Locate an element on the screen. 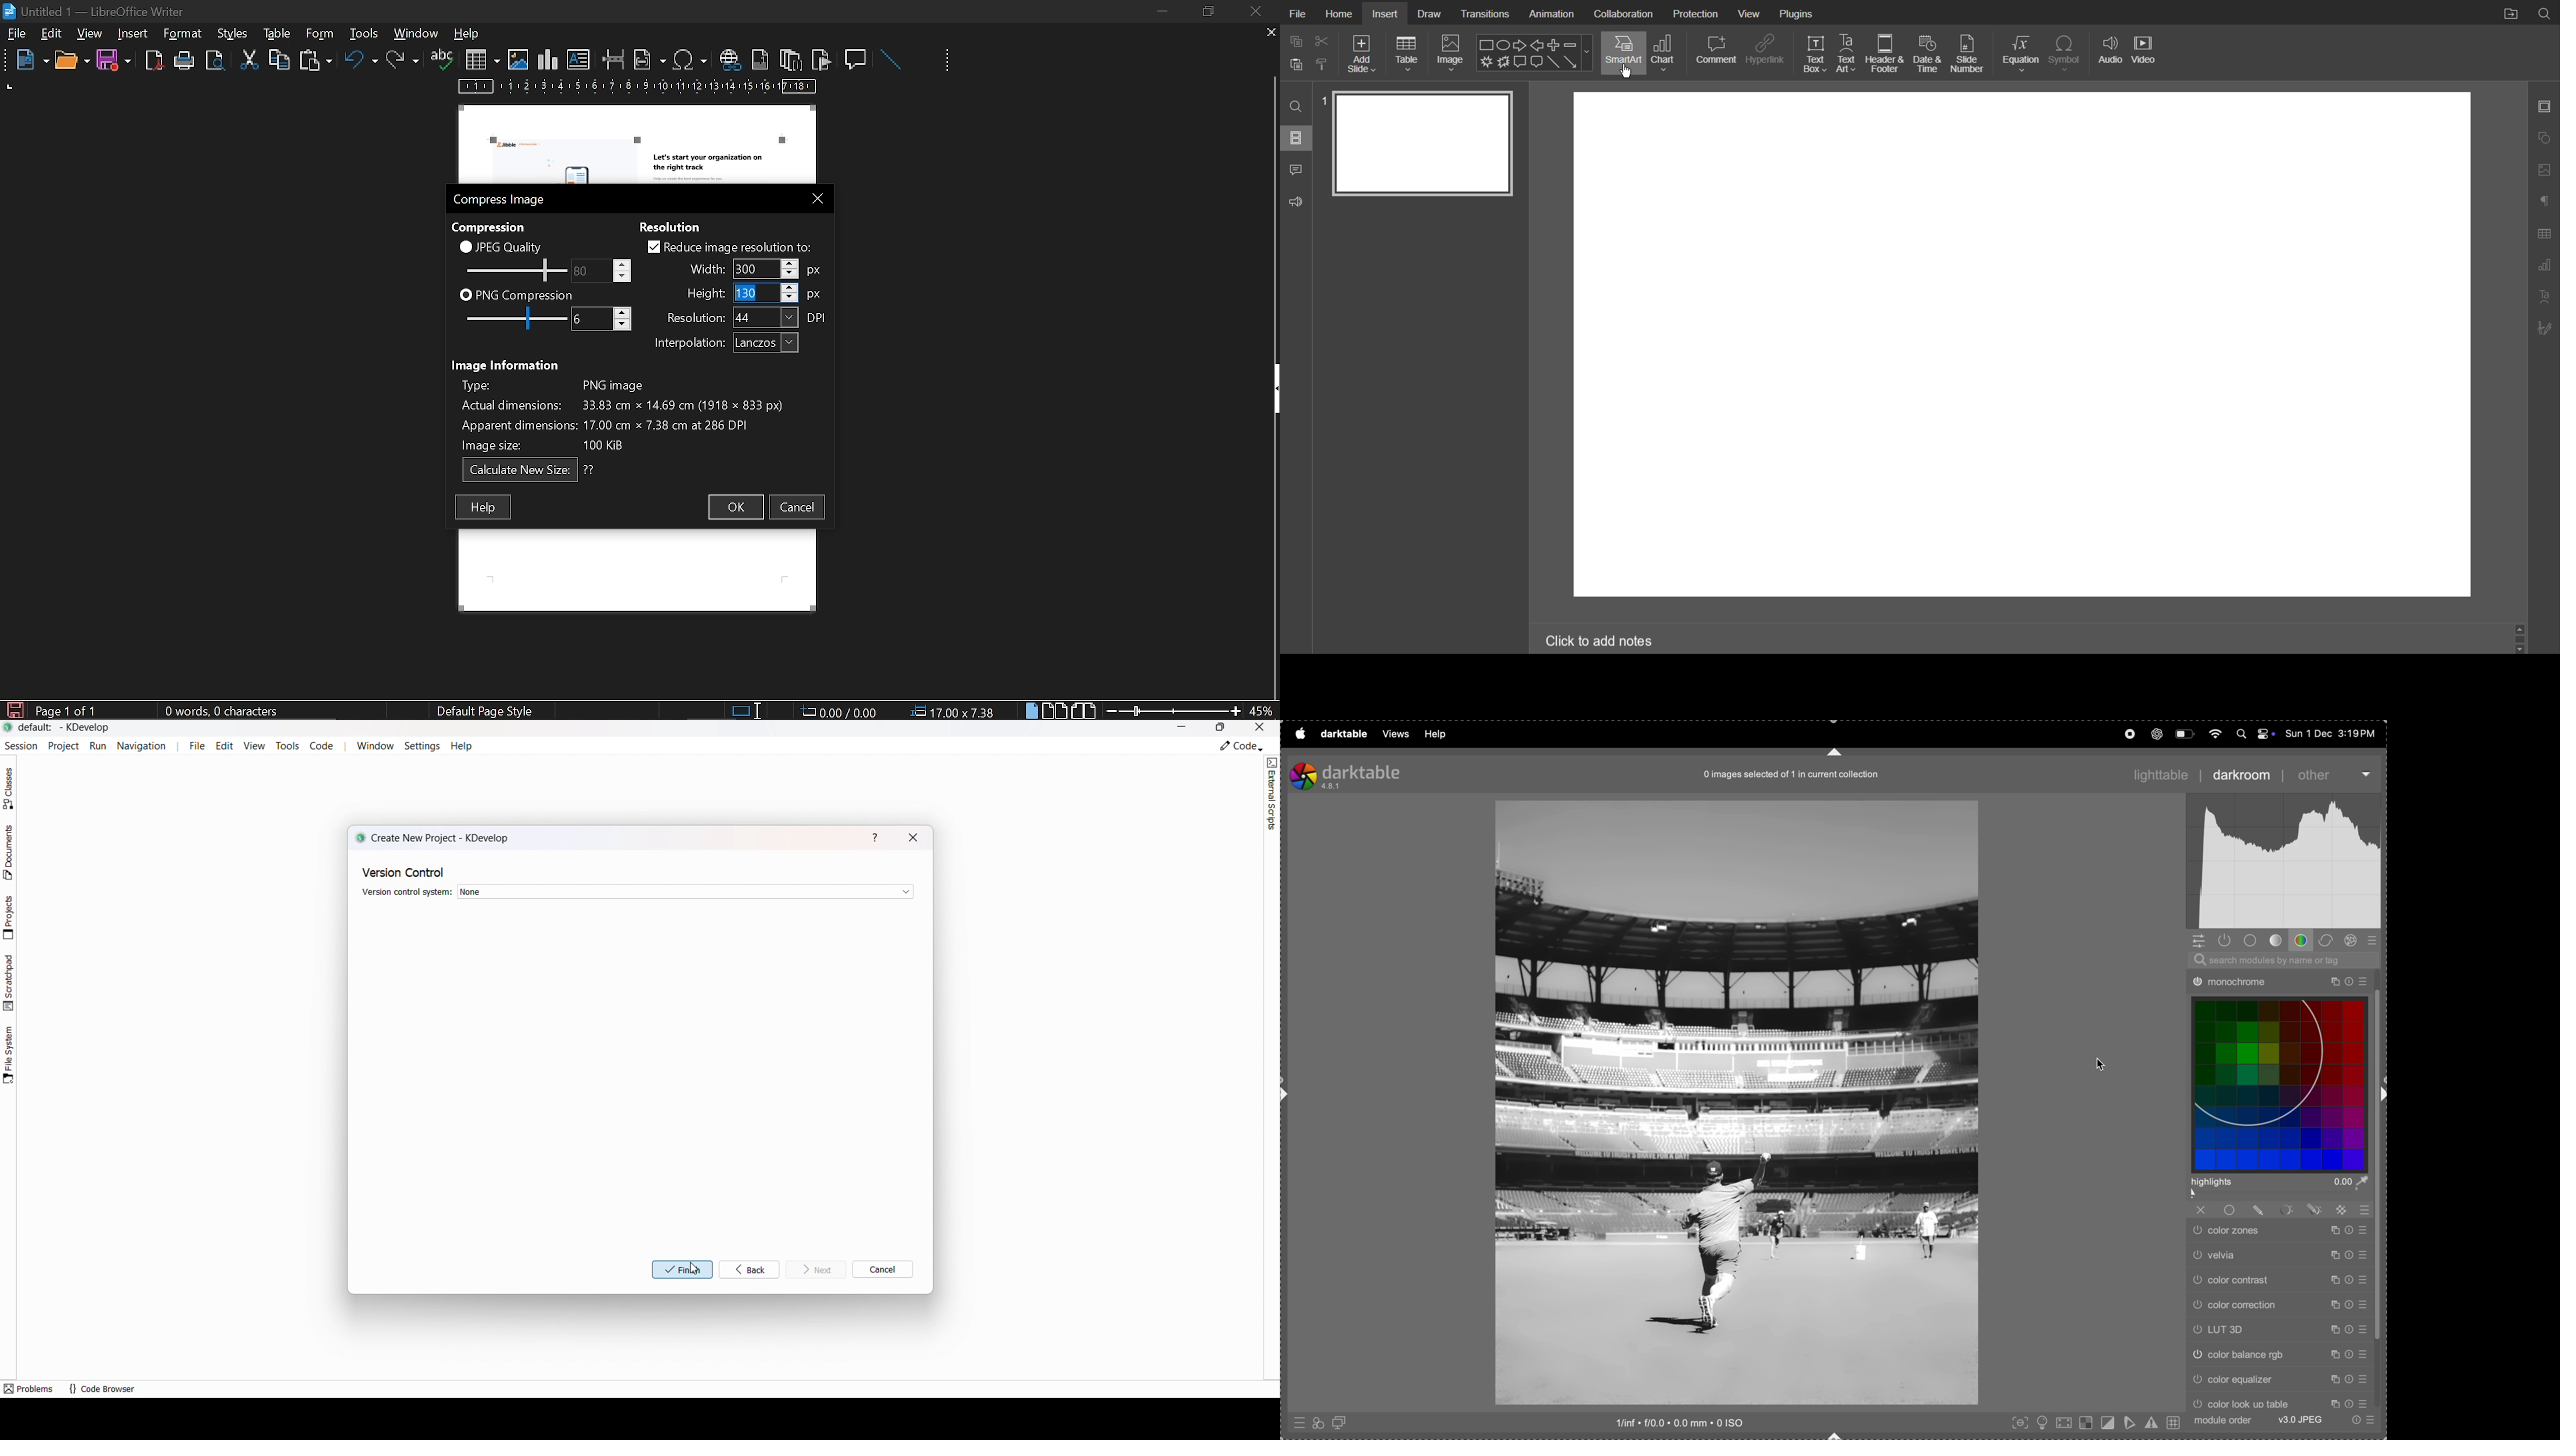  current page is located at coordinates (67, 711).